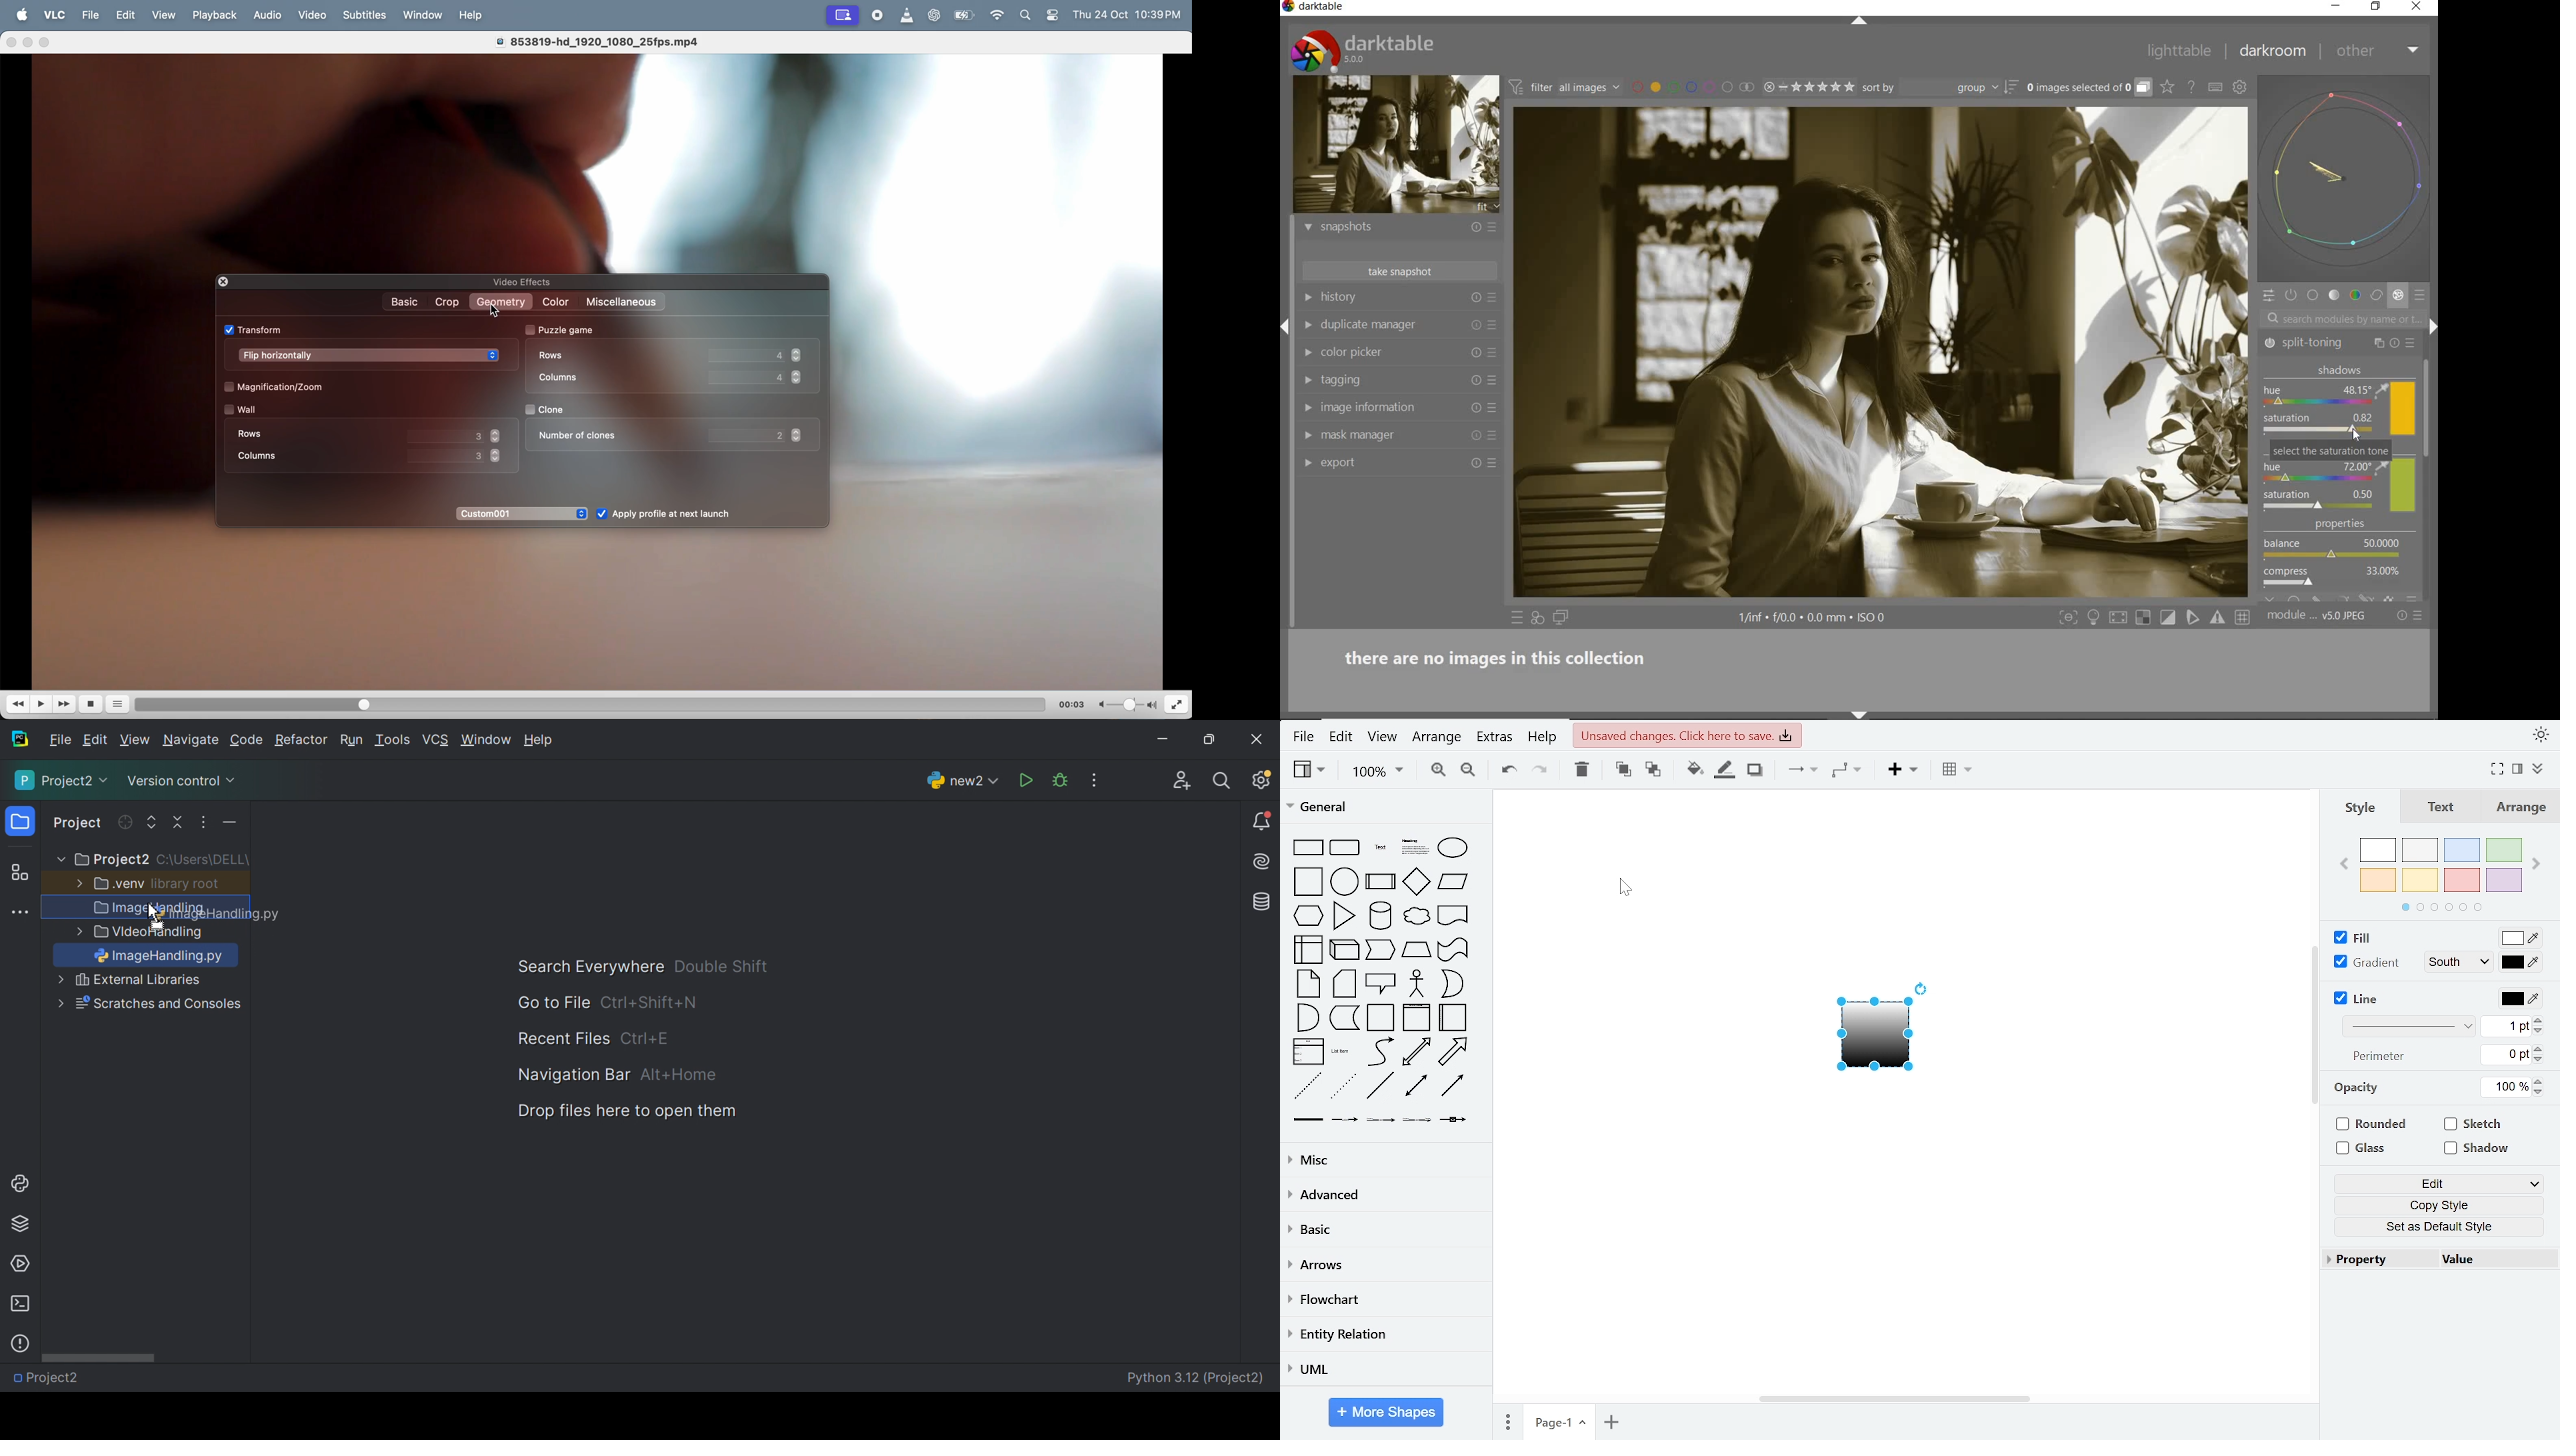  Describe the element at coordinates (2539, 1020) in the screenshot. I see `increase perimeter` at that location.